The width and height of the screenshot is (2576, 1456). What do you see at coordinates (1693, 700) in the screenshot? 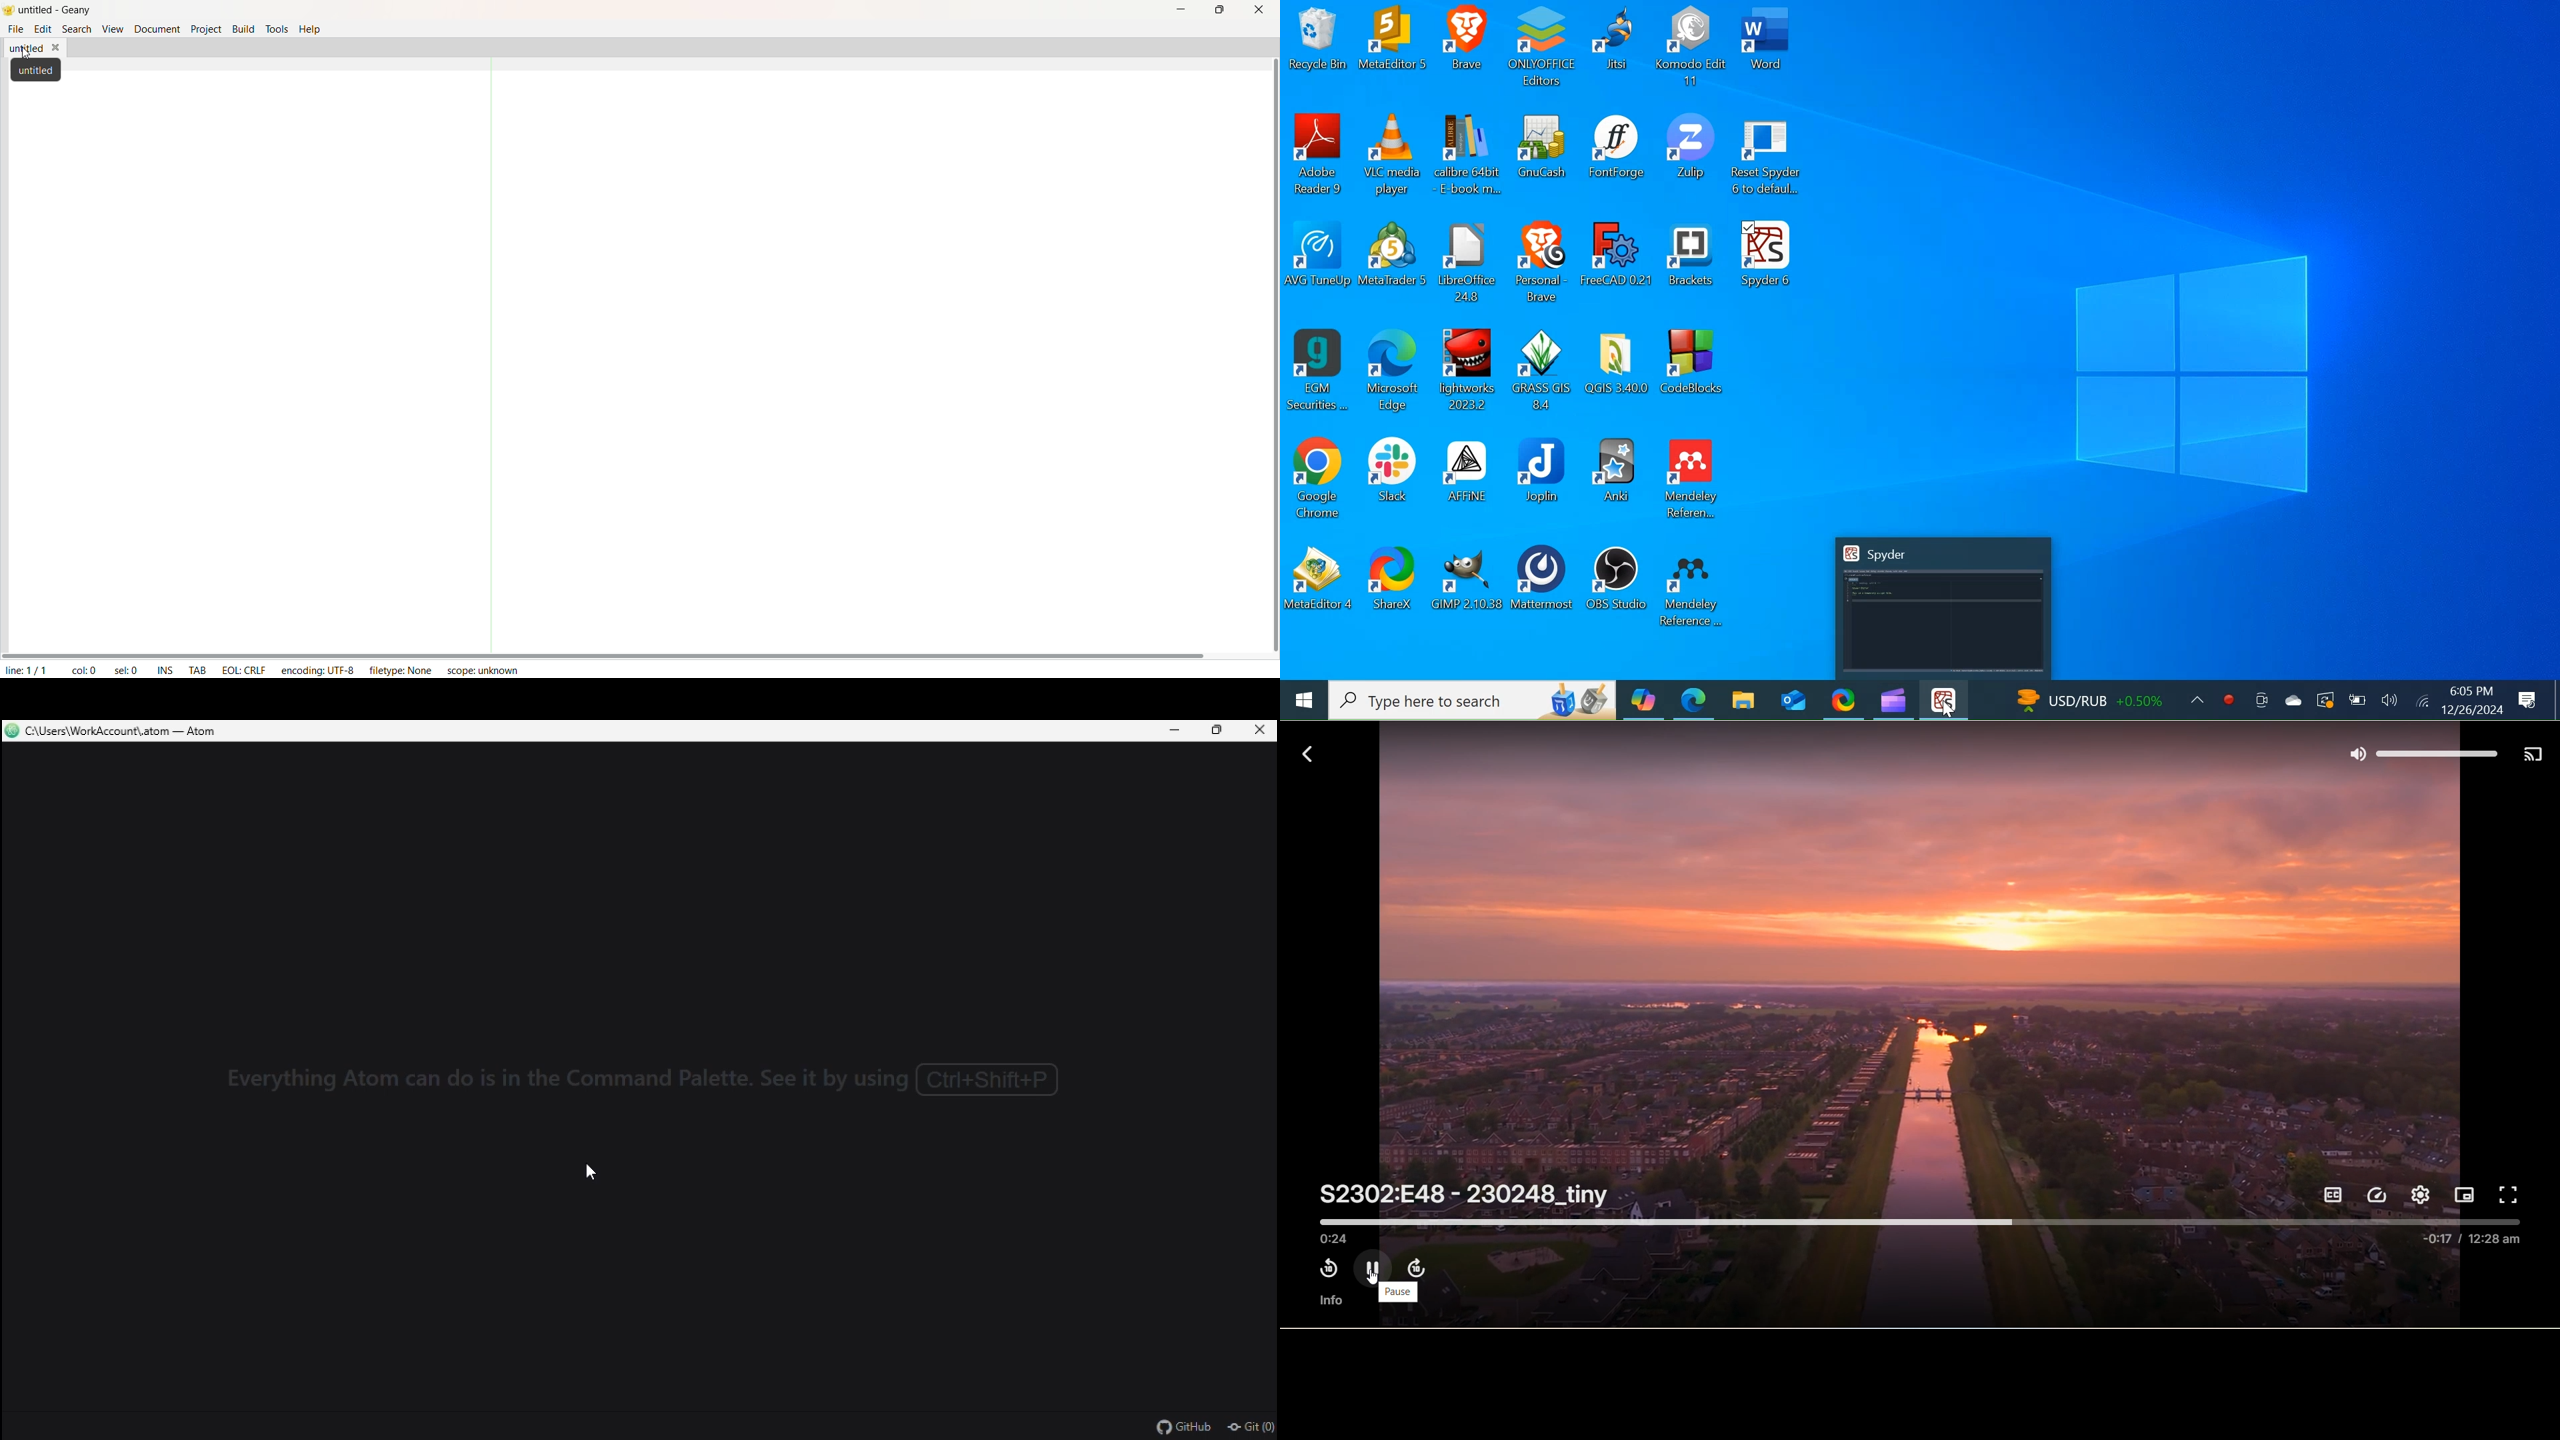
I see `Microsoft Edge Desktop Icon` at bounding box center [1693, 700].